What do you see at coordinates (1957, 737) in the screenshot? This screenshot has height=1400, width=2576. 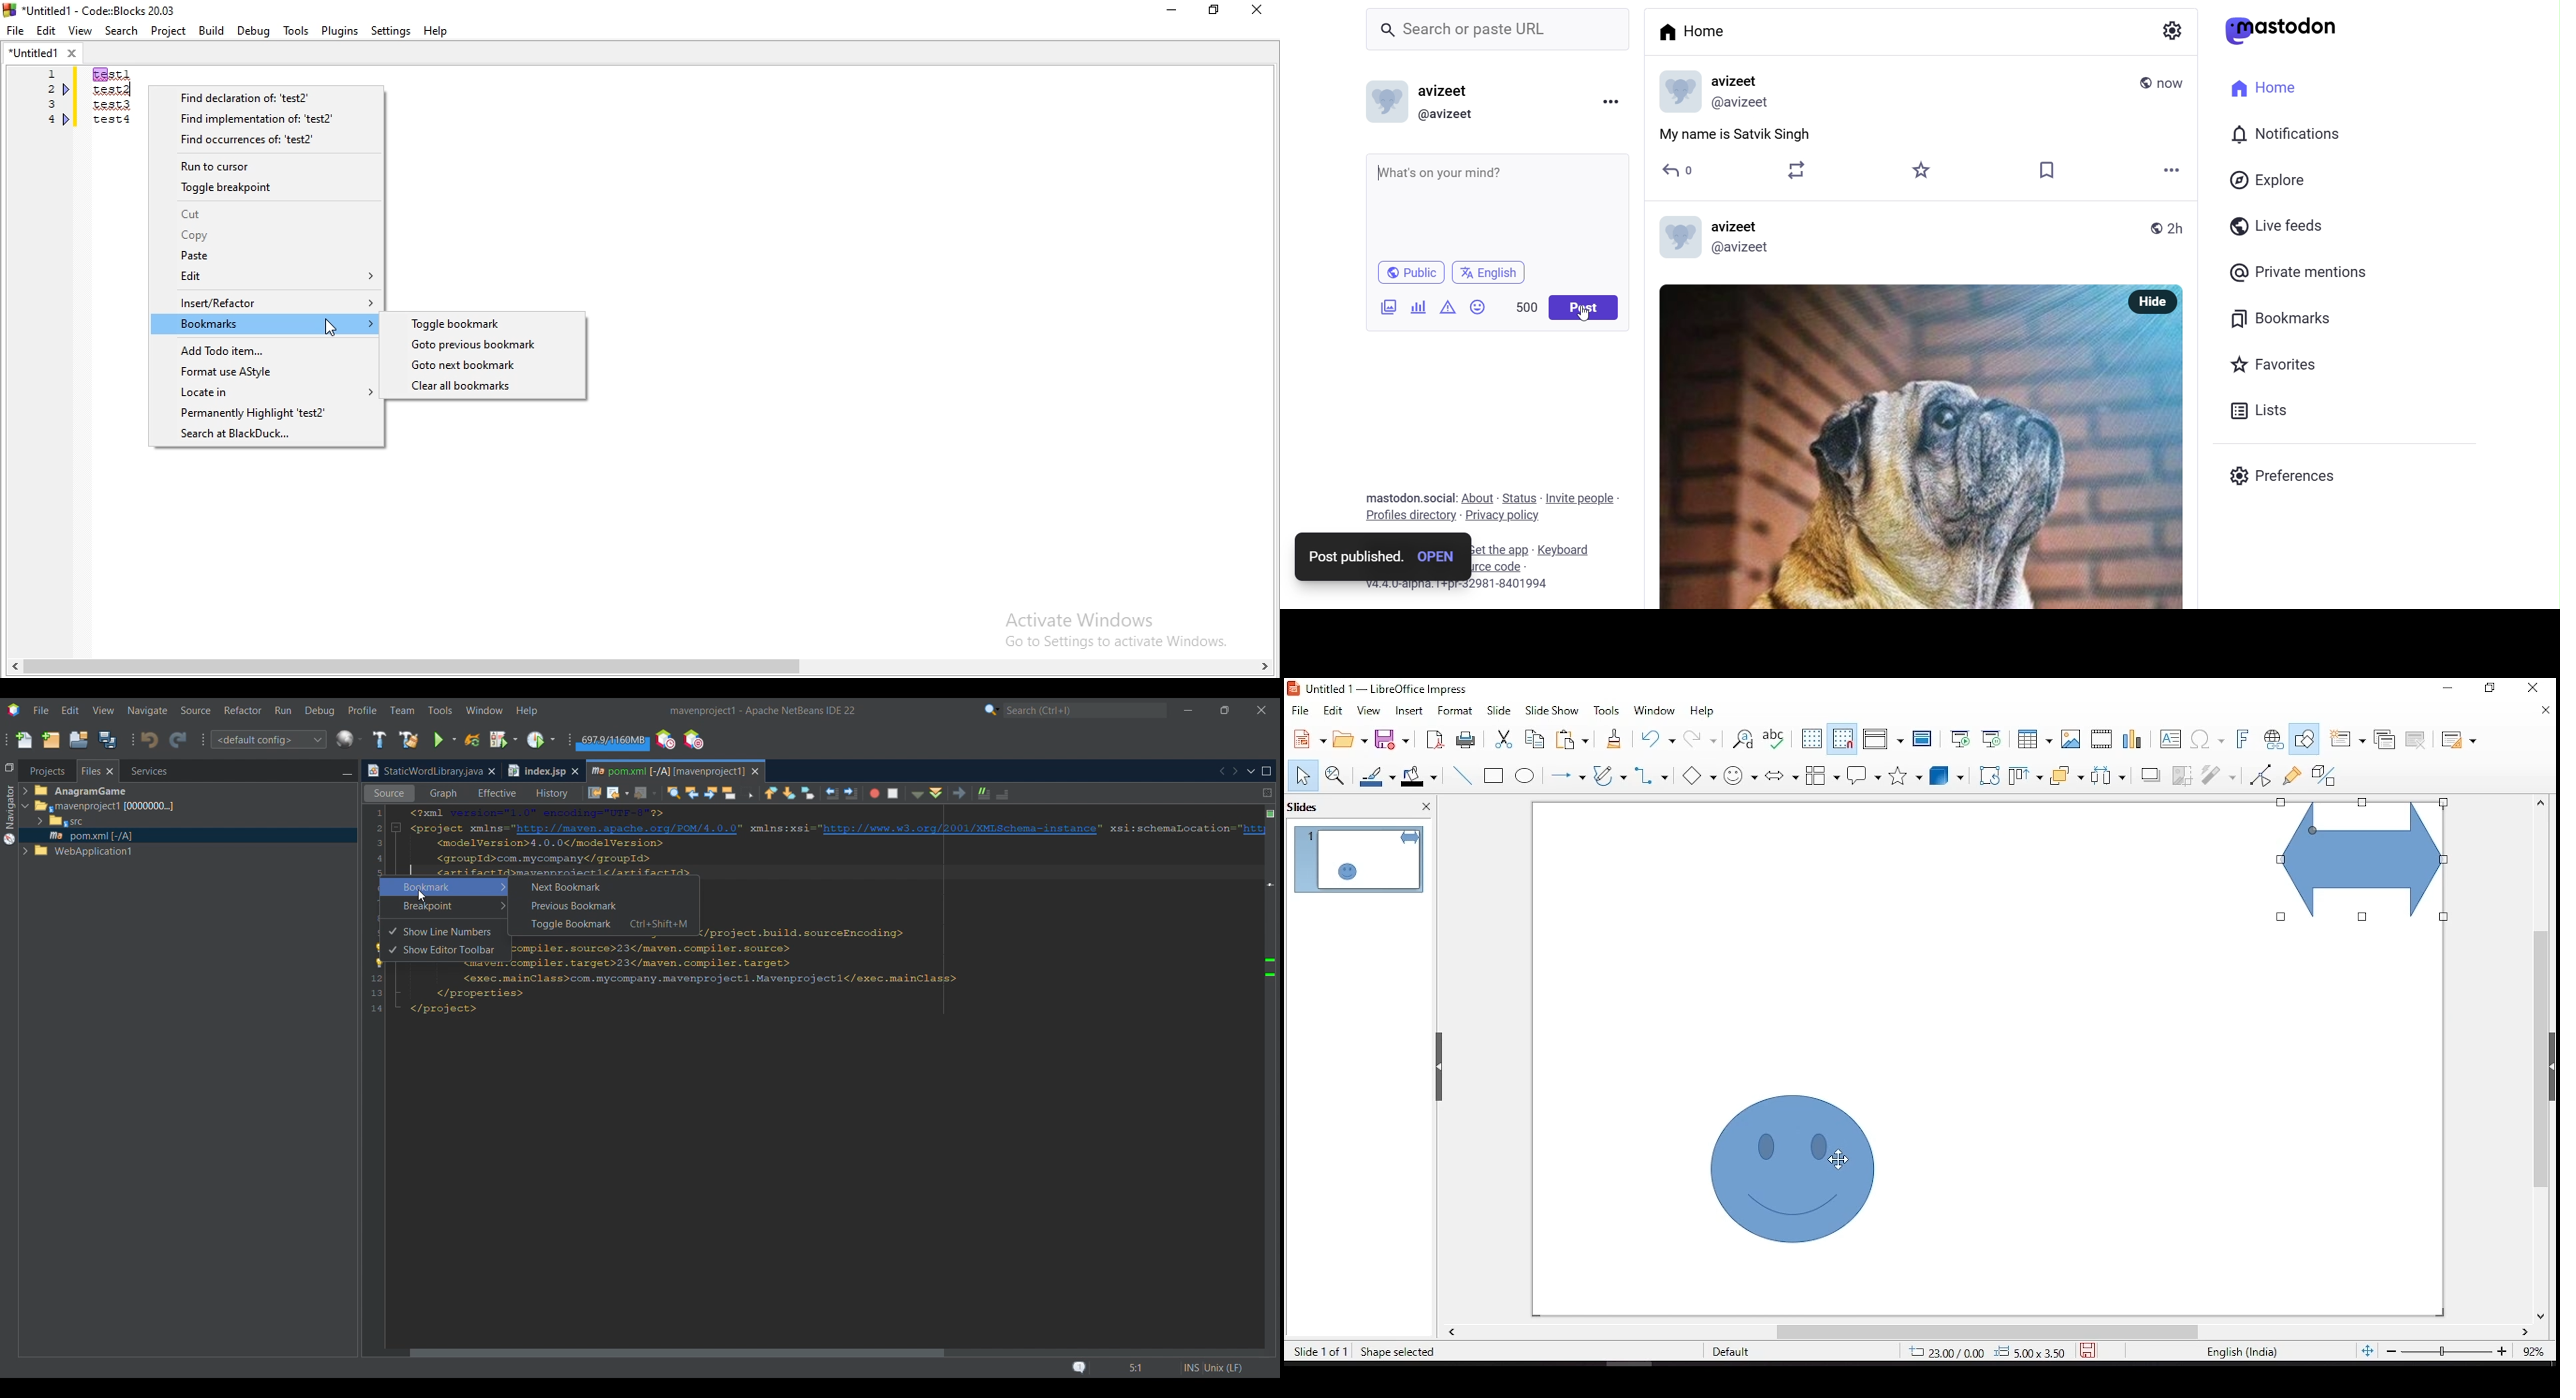 I see `start from first slide` at bounding box center [1957, 737].